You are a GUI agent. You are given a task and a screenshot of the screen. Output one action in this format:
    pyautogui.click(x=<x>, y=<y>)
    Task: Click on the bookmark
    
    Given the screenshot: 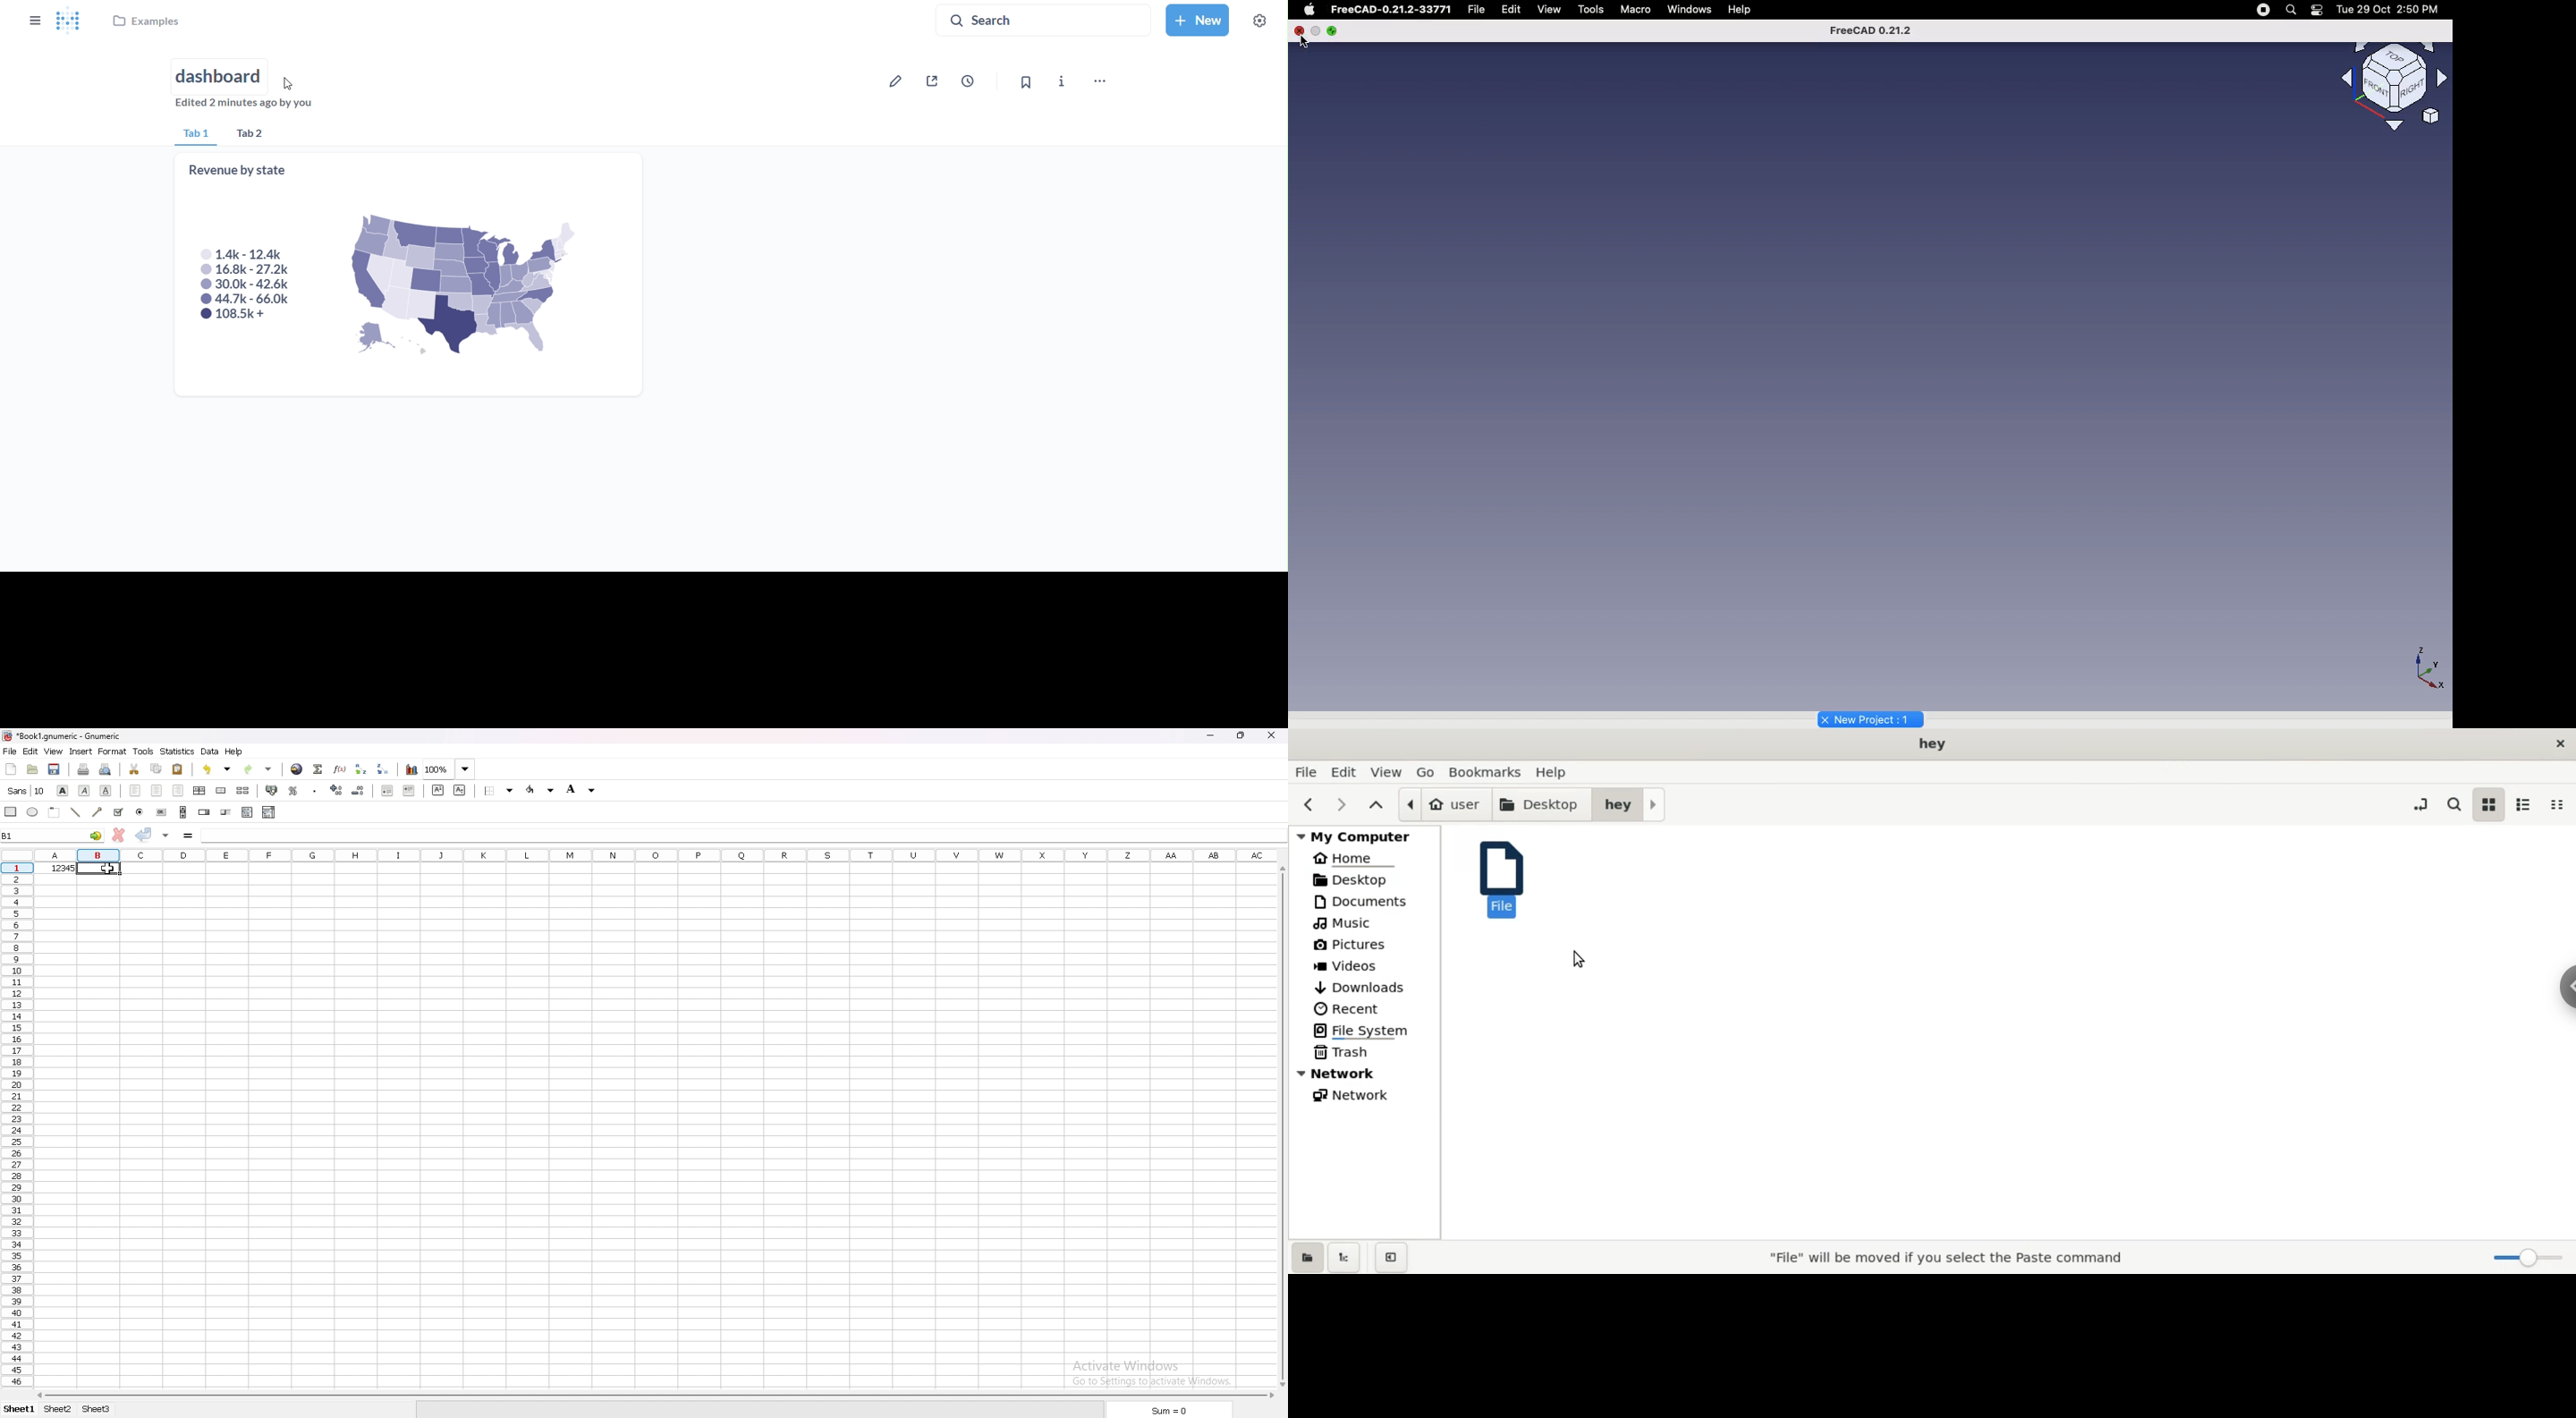 What is the action you would take?
    pyautogui.click(x=1022, y=82)
    